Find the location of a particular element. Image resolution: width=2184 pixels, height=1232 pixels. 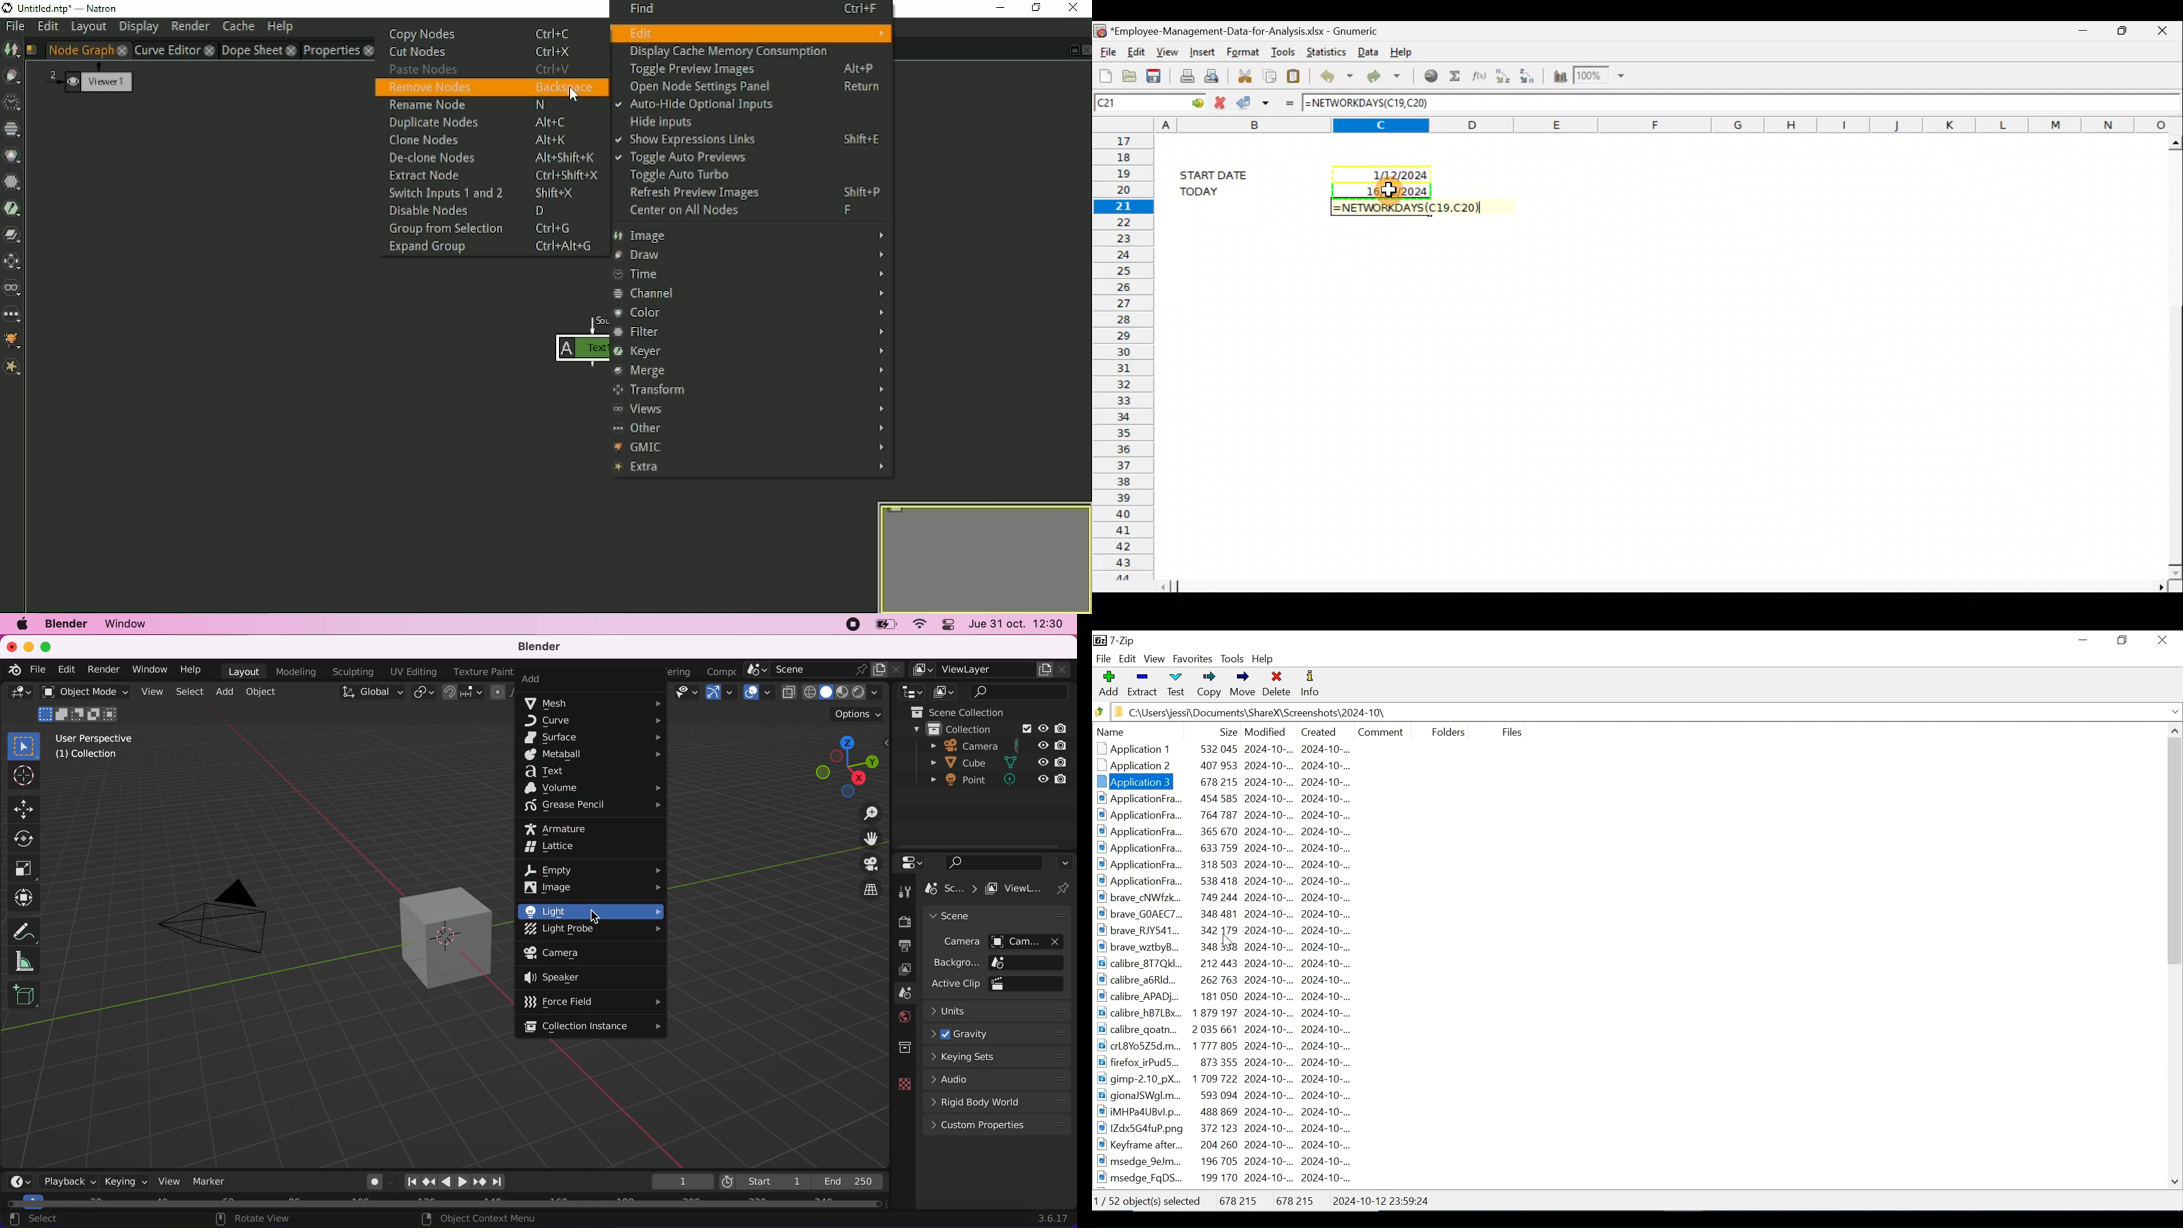

 1IZdx5G4fuP.png 372 123 2024-10-... 2024-10-.. is located at coordinates (1227, 1129).